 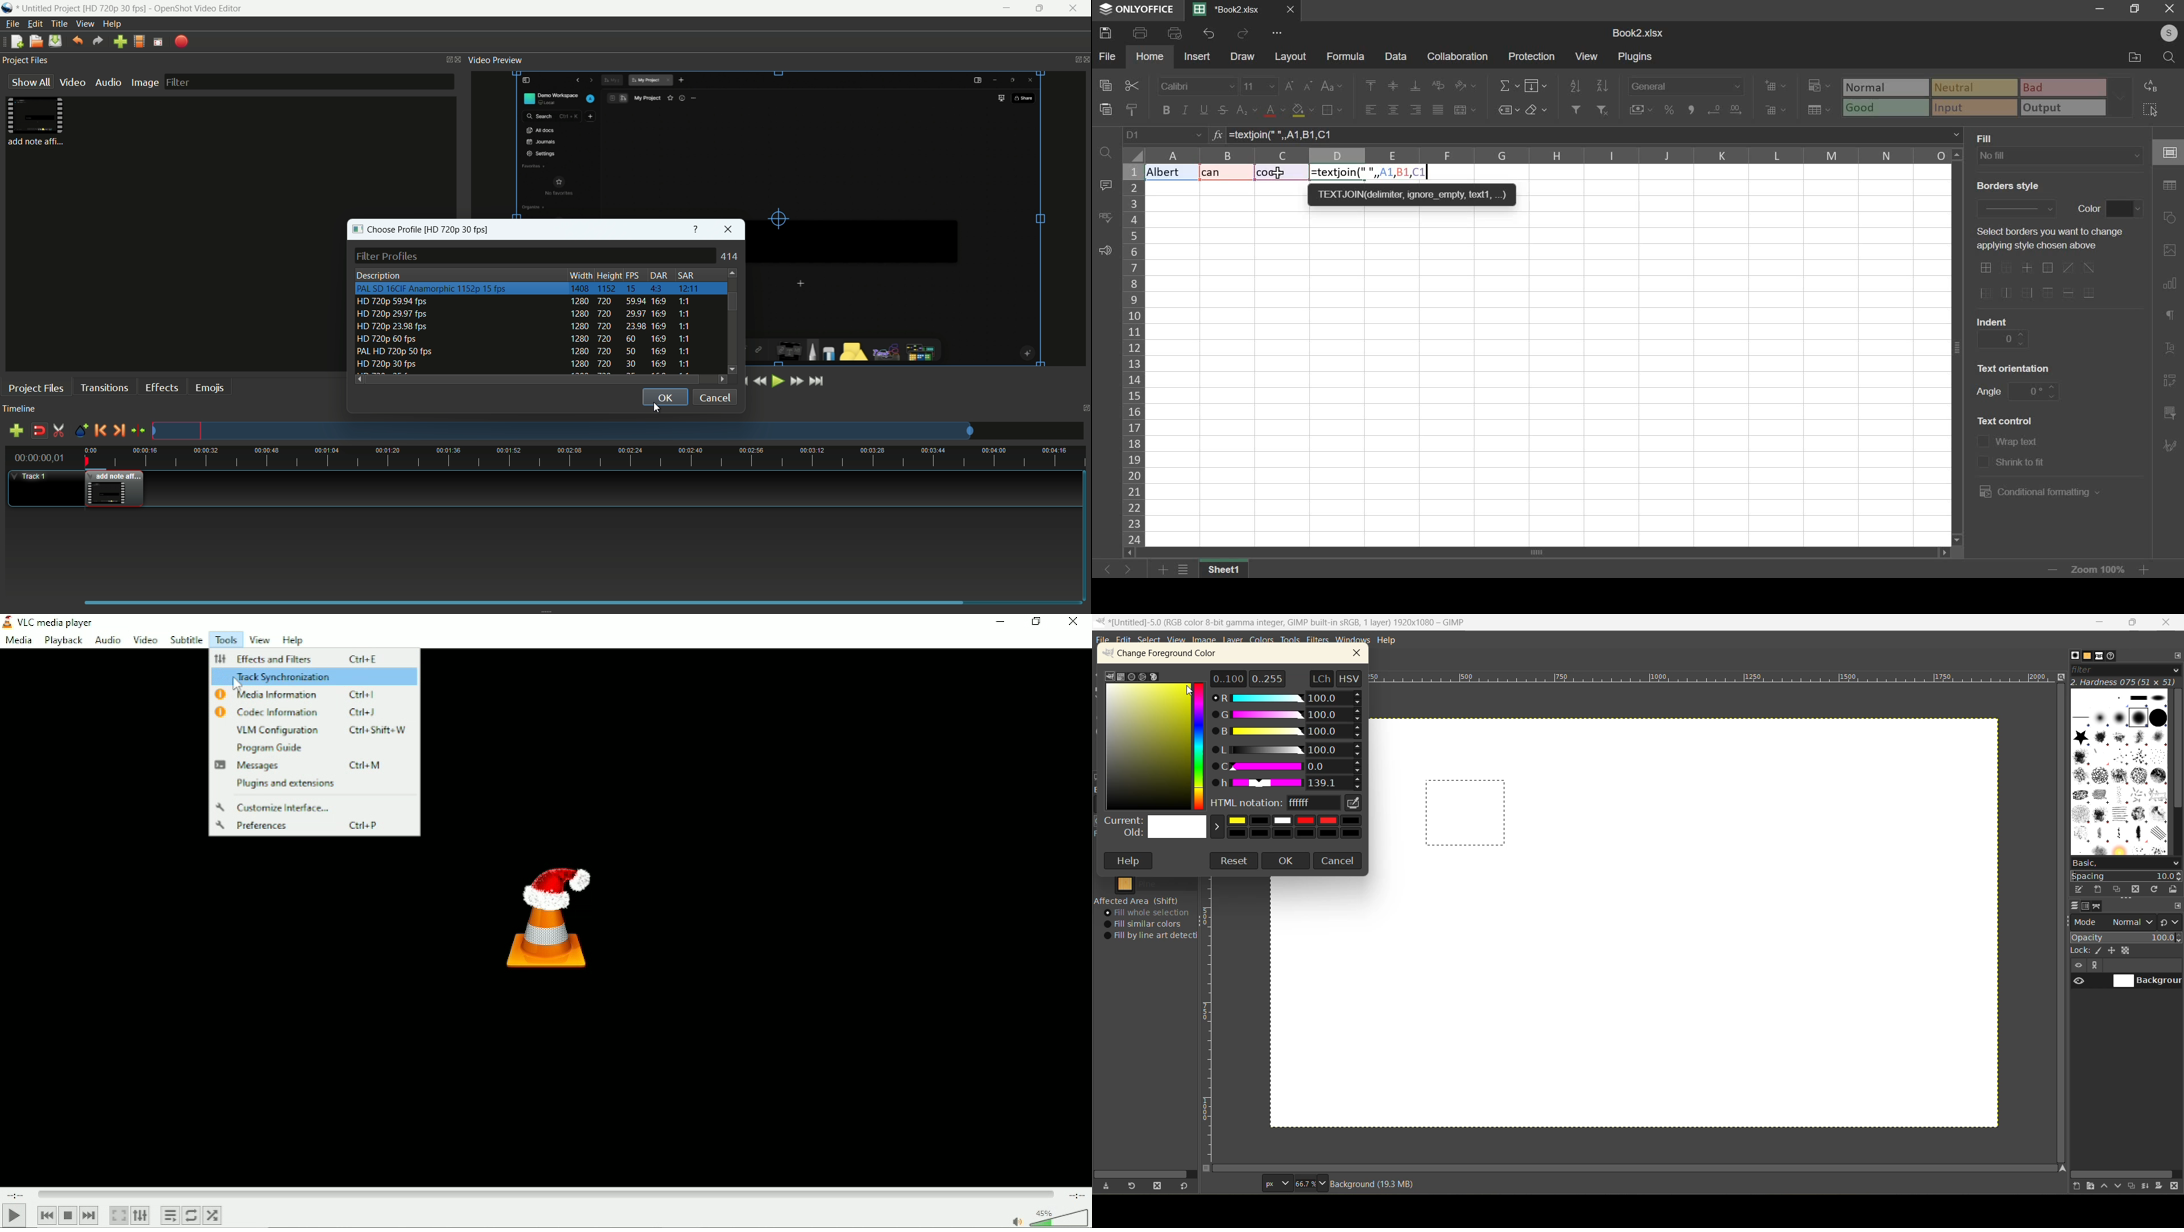 I want to click on angle, so click(x=2035, y=390).